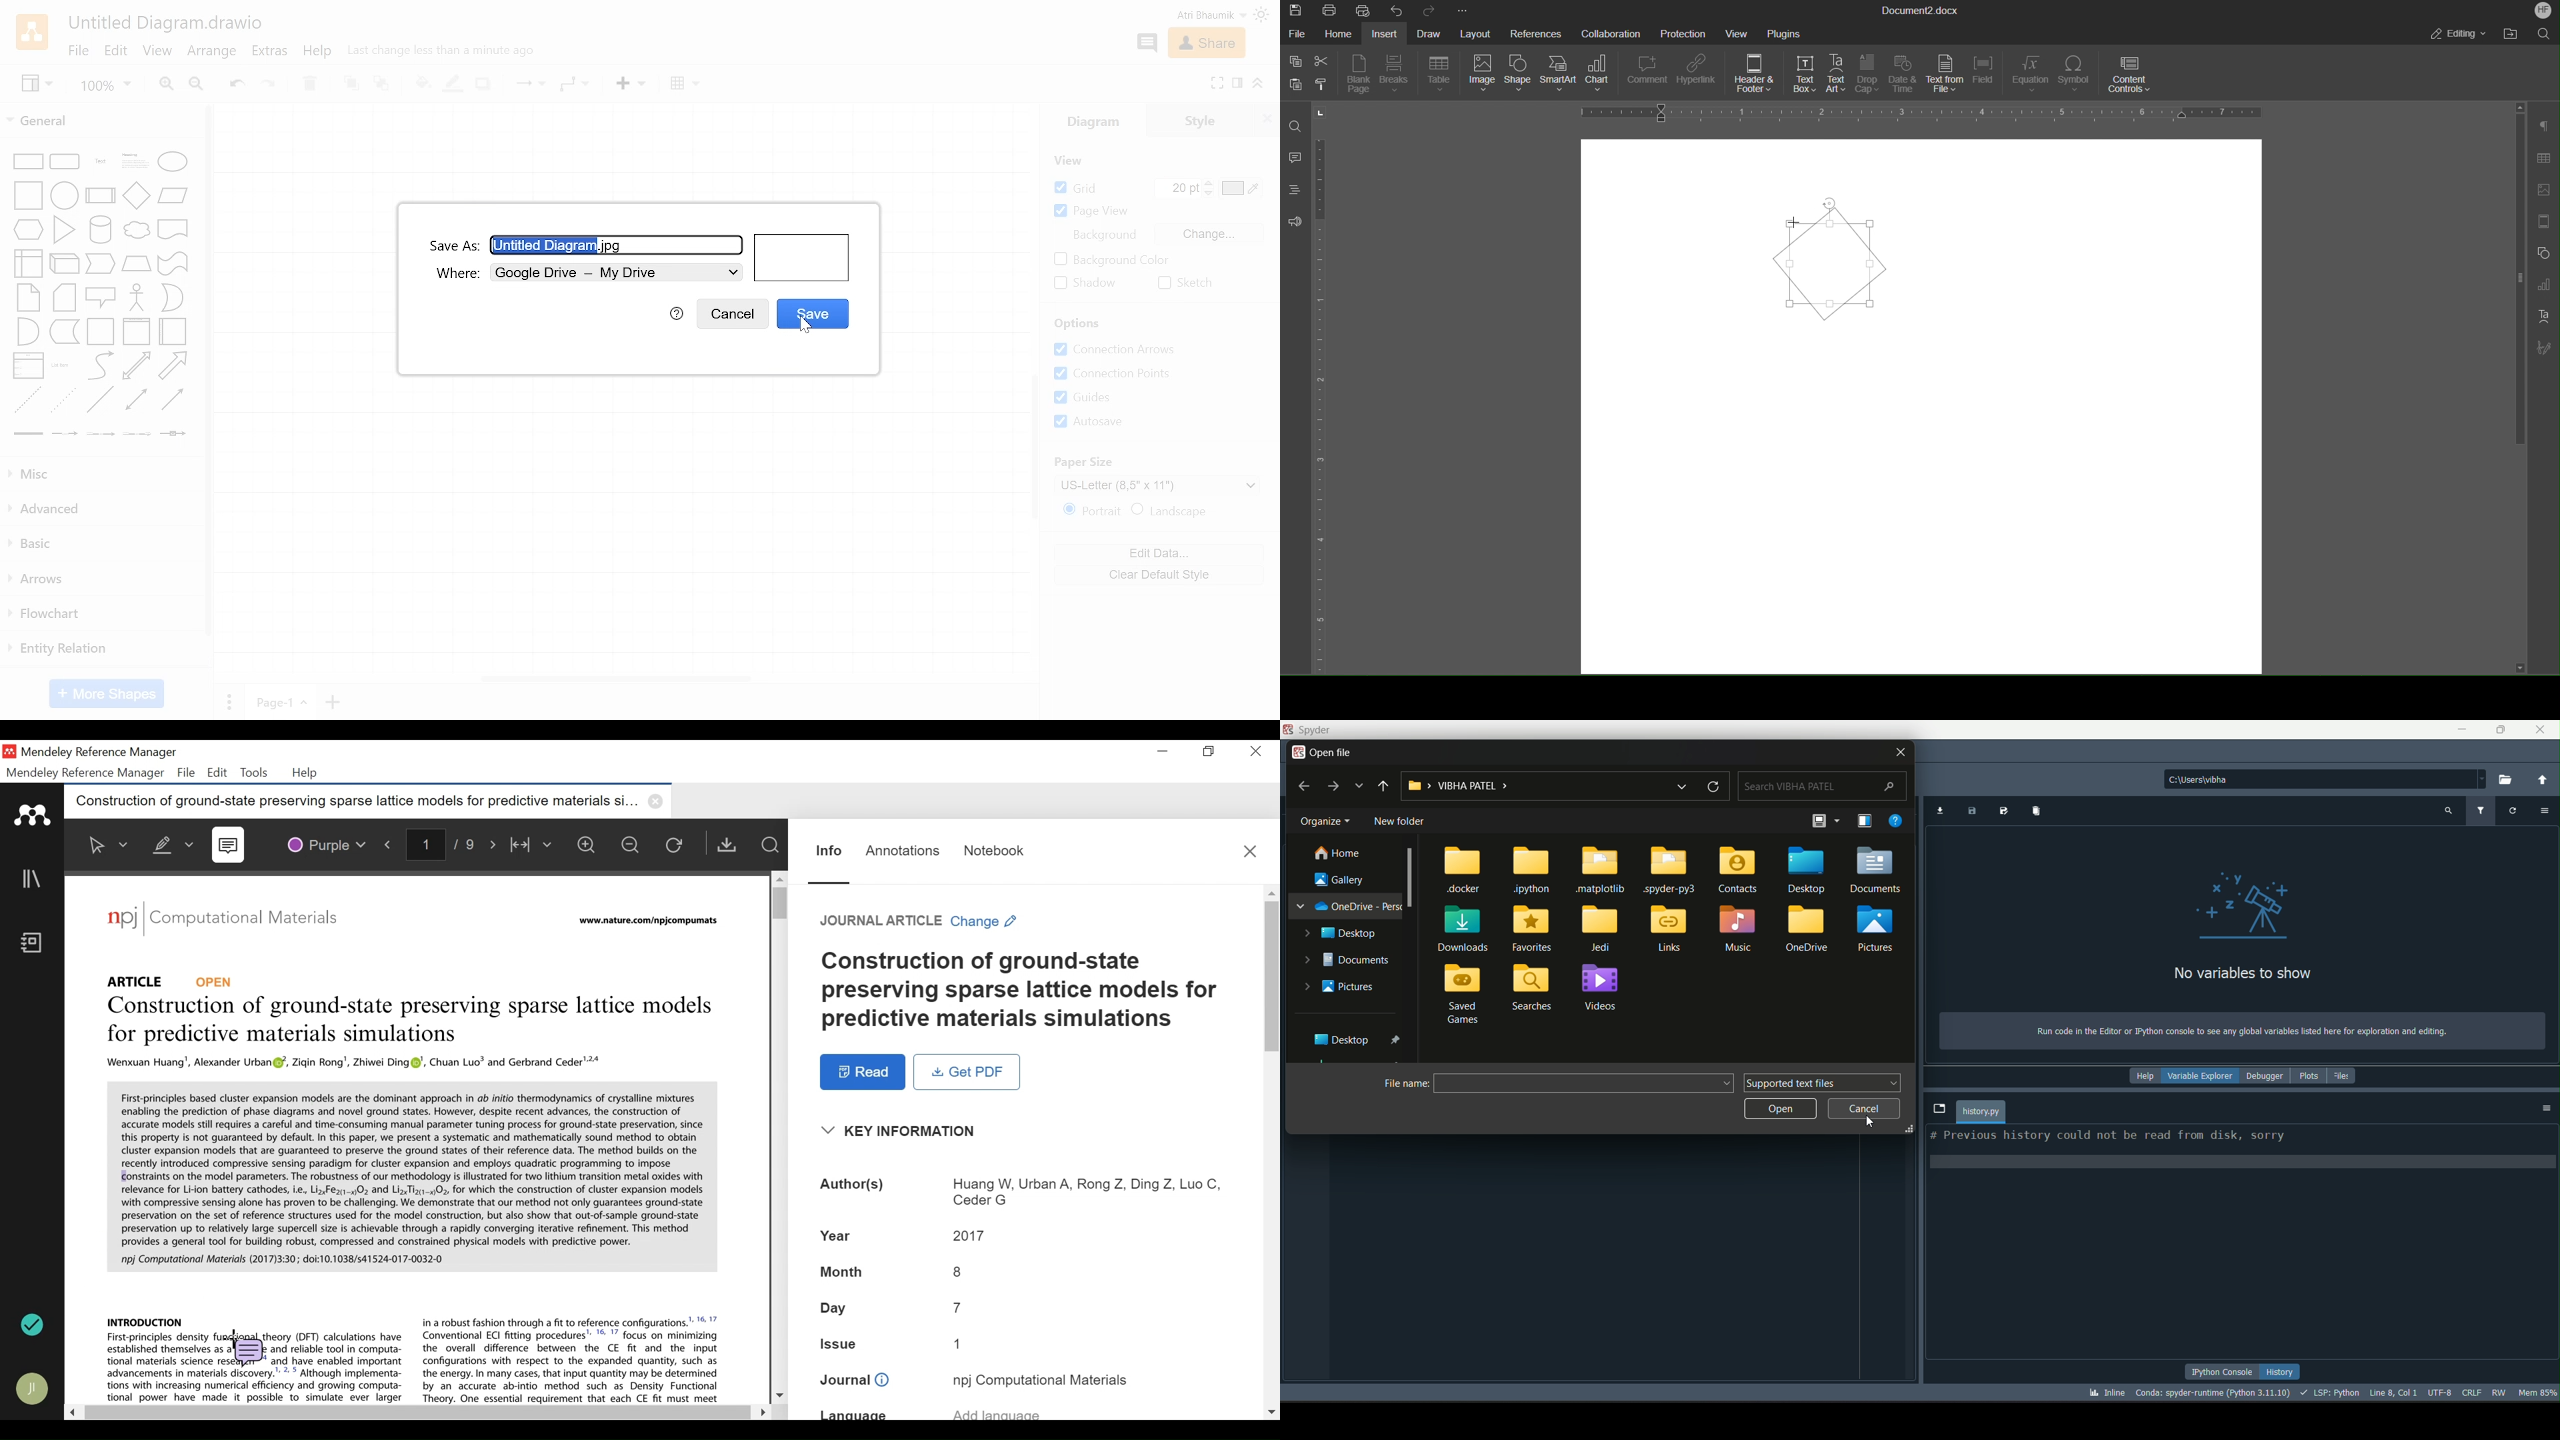 The image size is (2576, 1456). Describe the element at coordinates (1672, 869) in the screenshot. I see `.spyder-py3` at that location.